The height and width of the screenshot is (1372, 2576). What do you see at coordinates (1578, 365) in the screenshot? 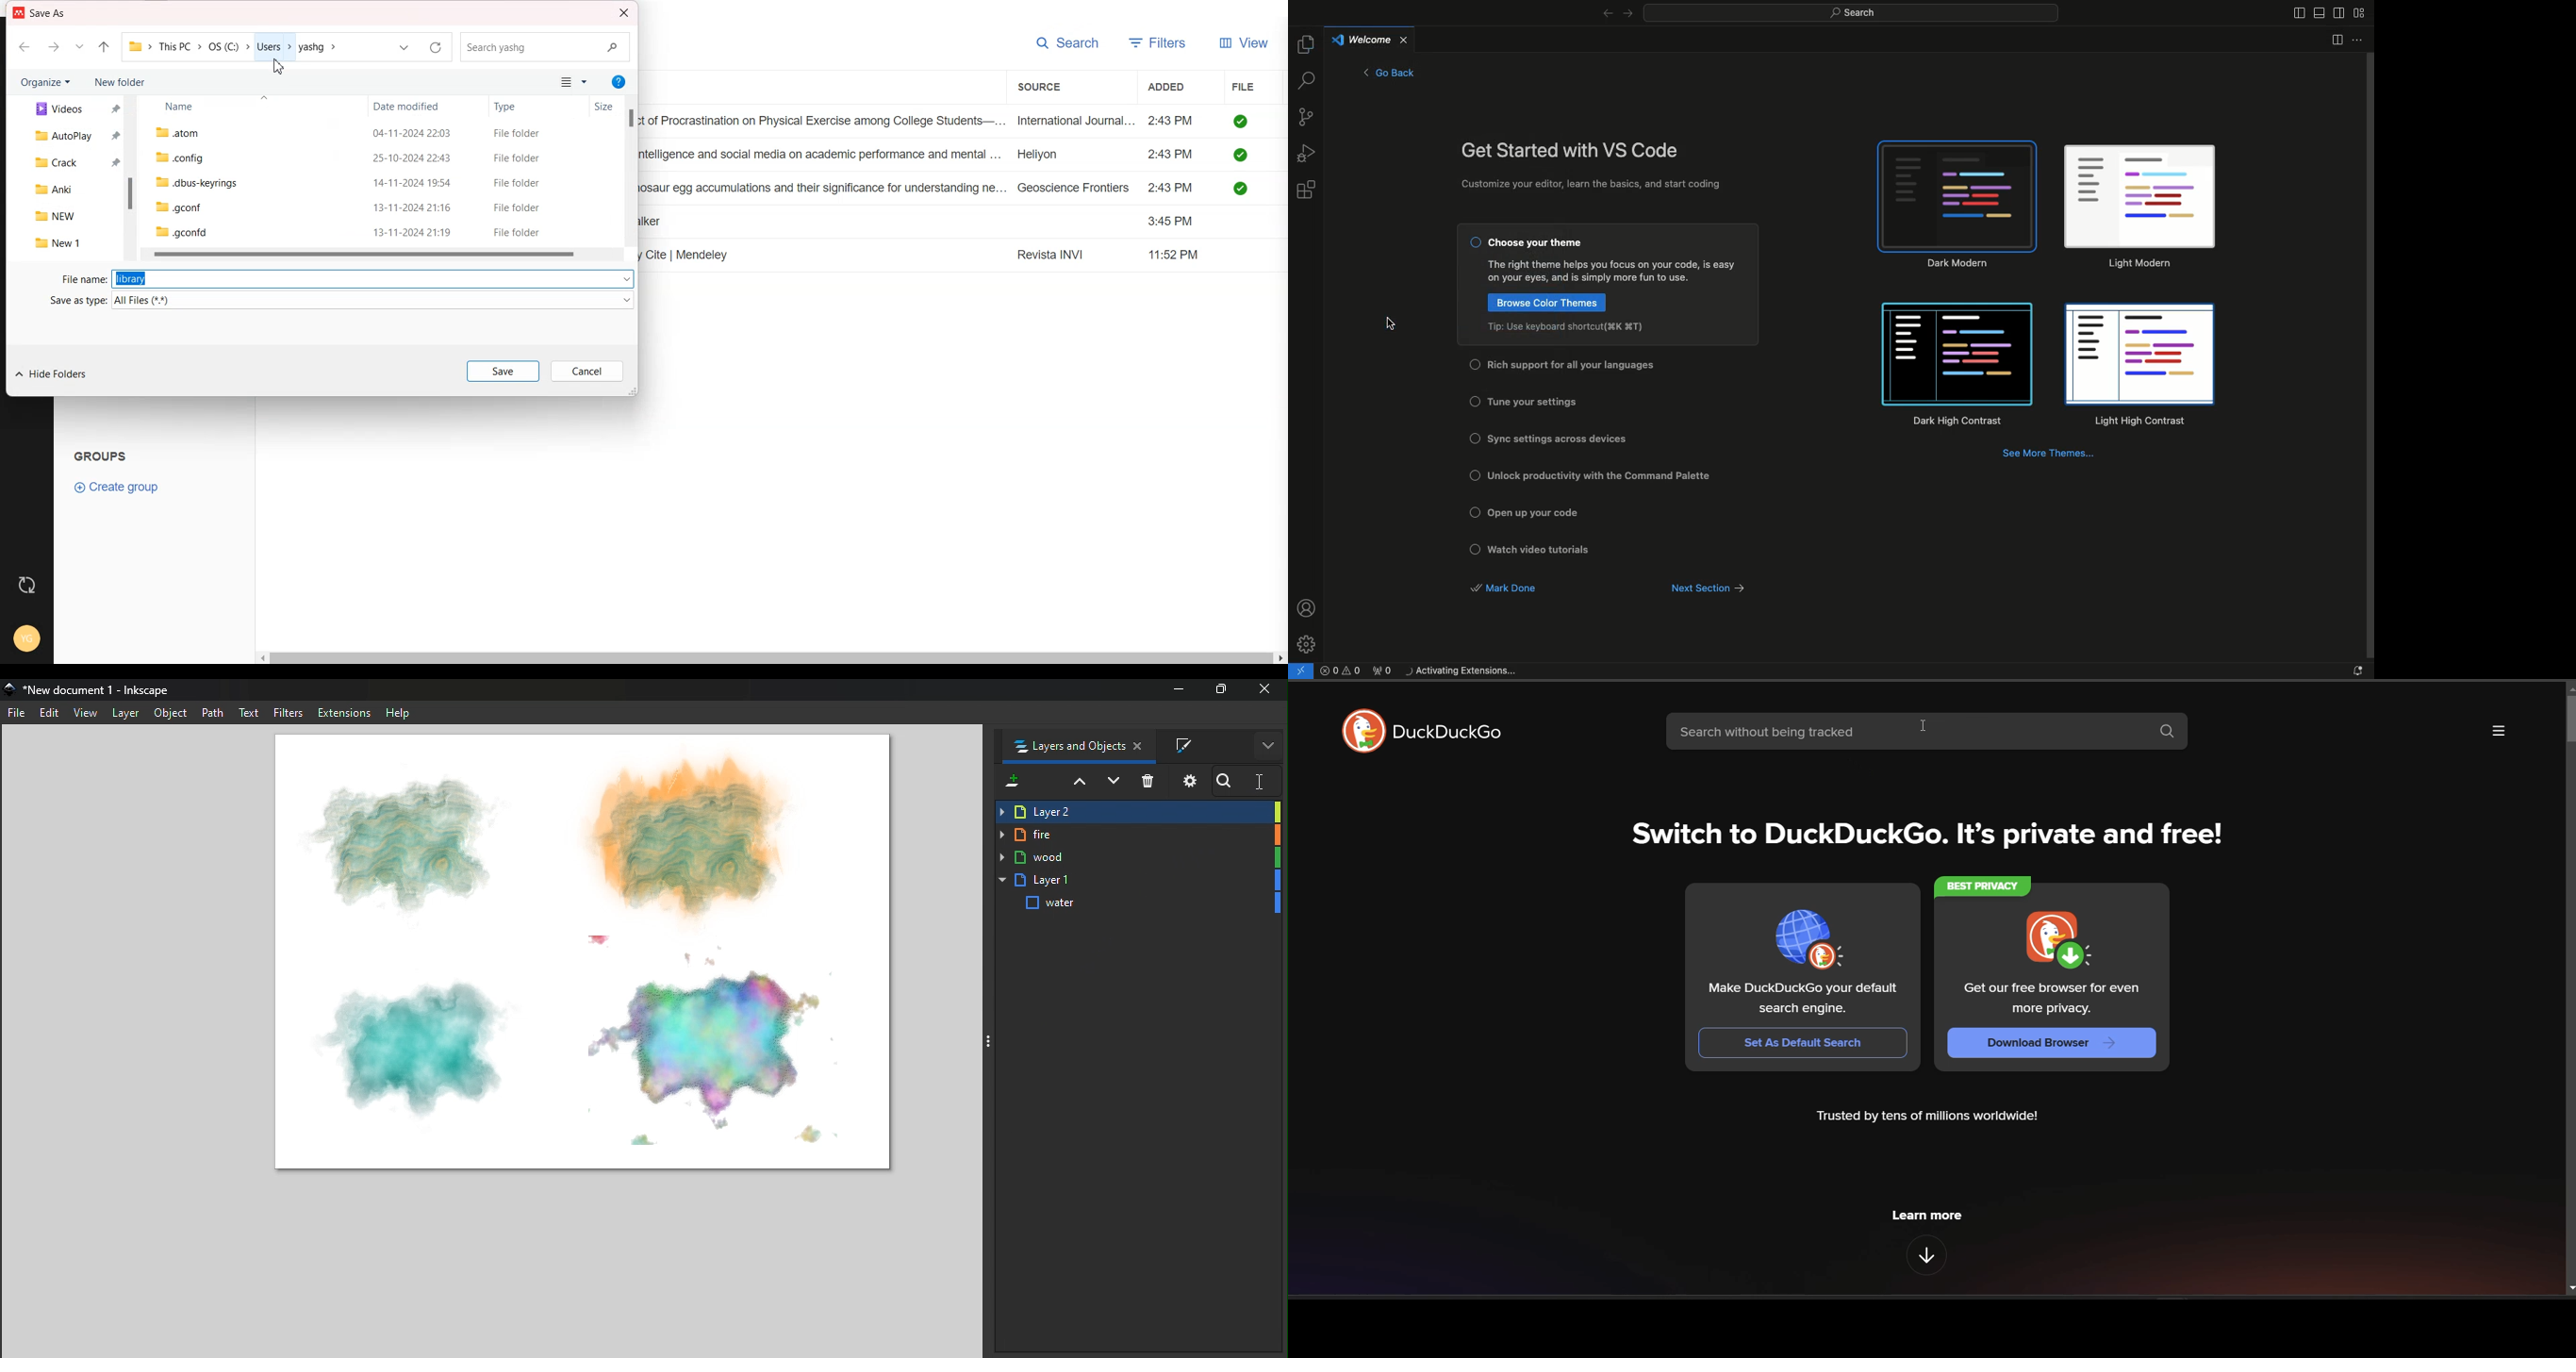
I see `Rich support for all your languages` at bounding box center [1578, 365].